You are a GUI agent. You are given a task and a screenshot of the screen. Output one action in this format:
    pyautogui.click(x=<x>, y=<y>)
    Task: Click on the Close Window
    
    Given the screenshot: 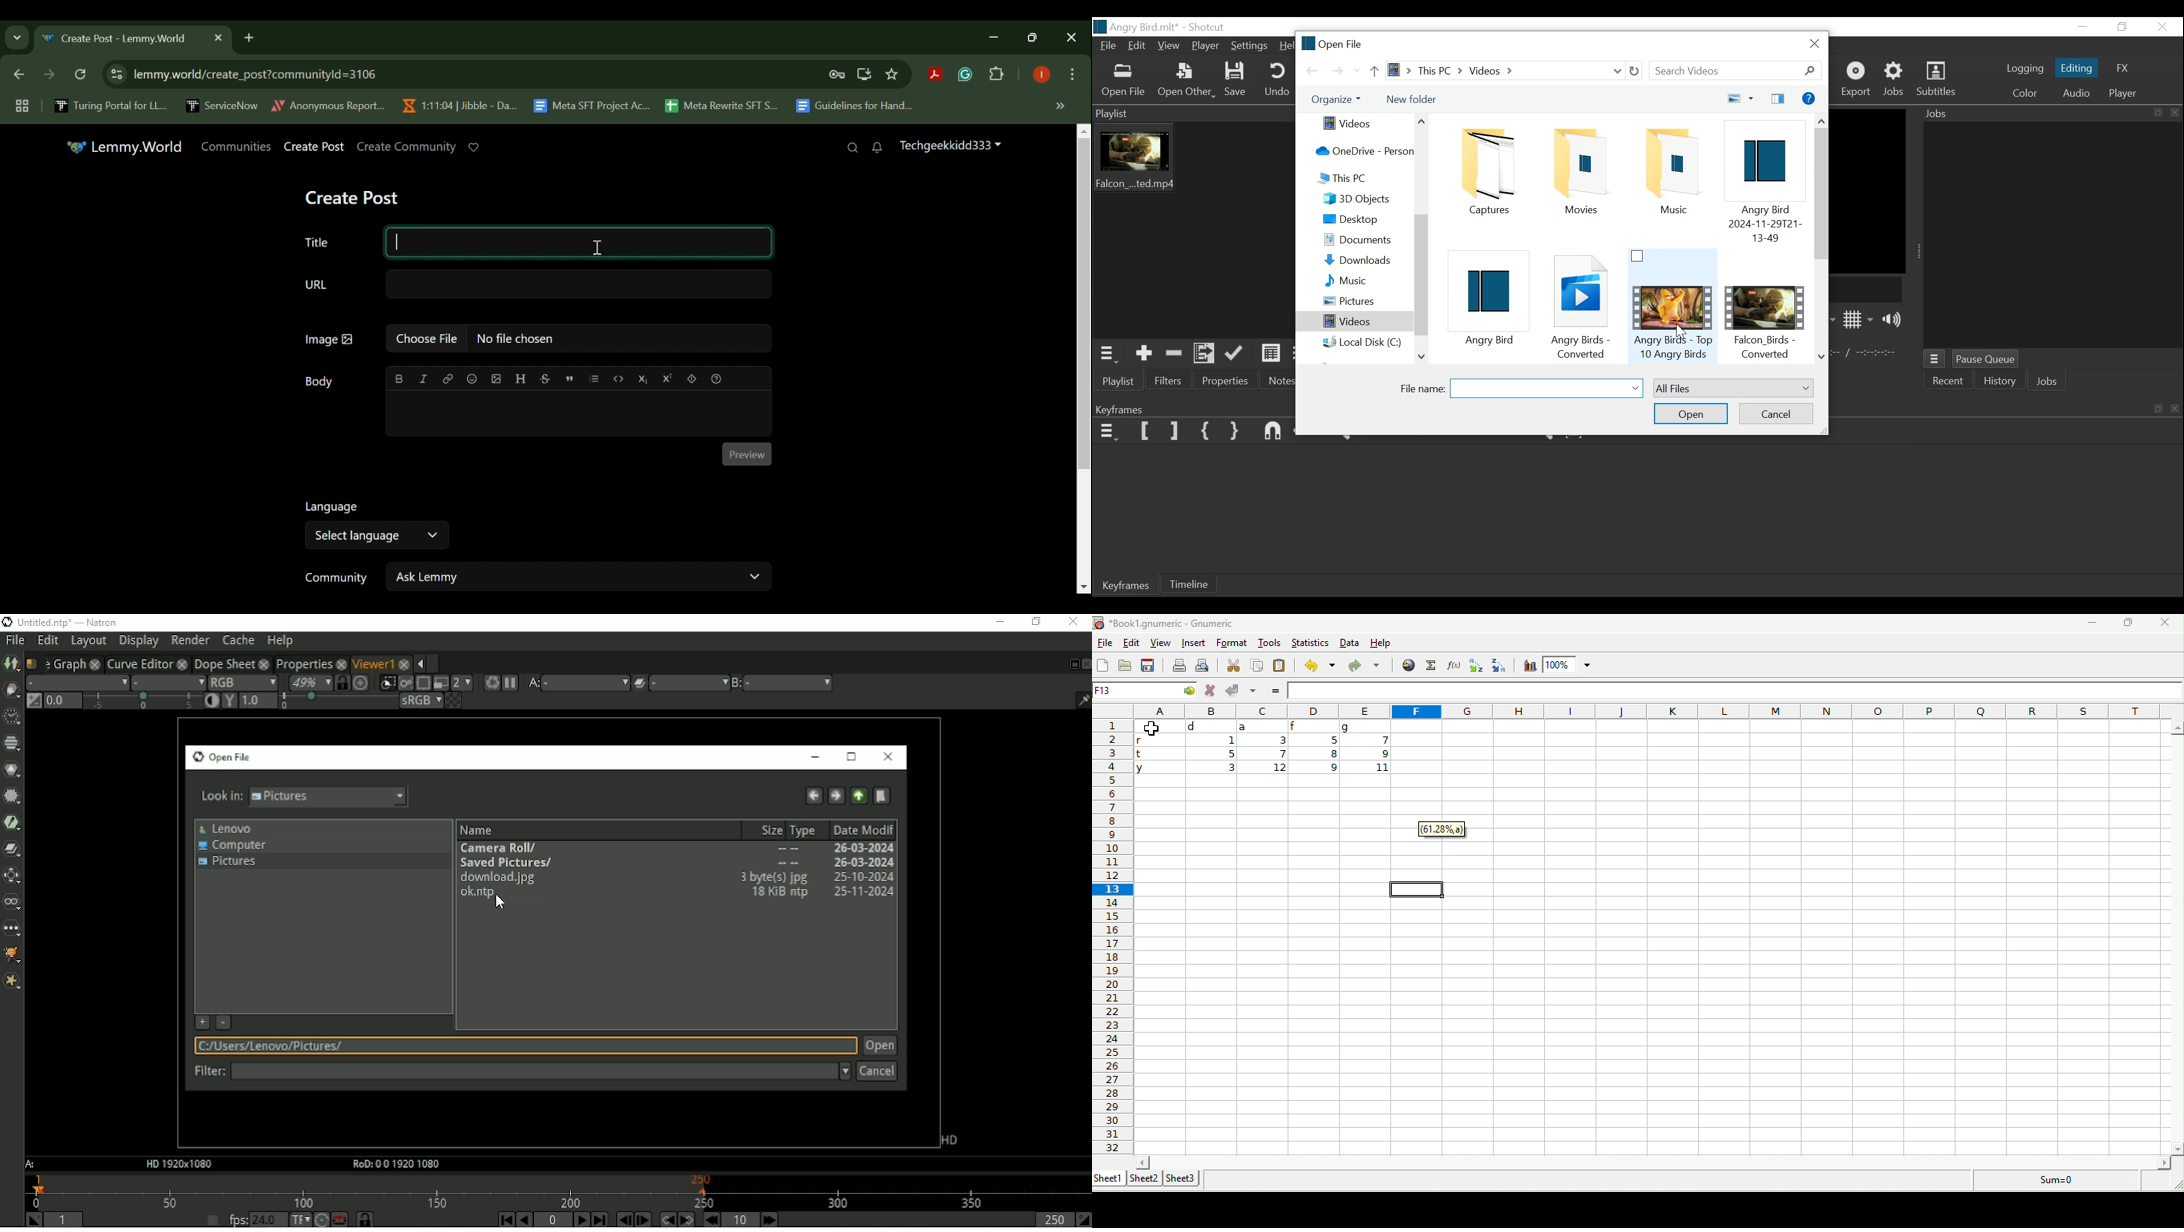 What is the action you would take?
    pyautogui.click(x=1073, y=38)
    